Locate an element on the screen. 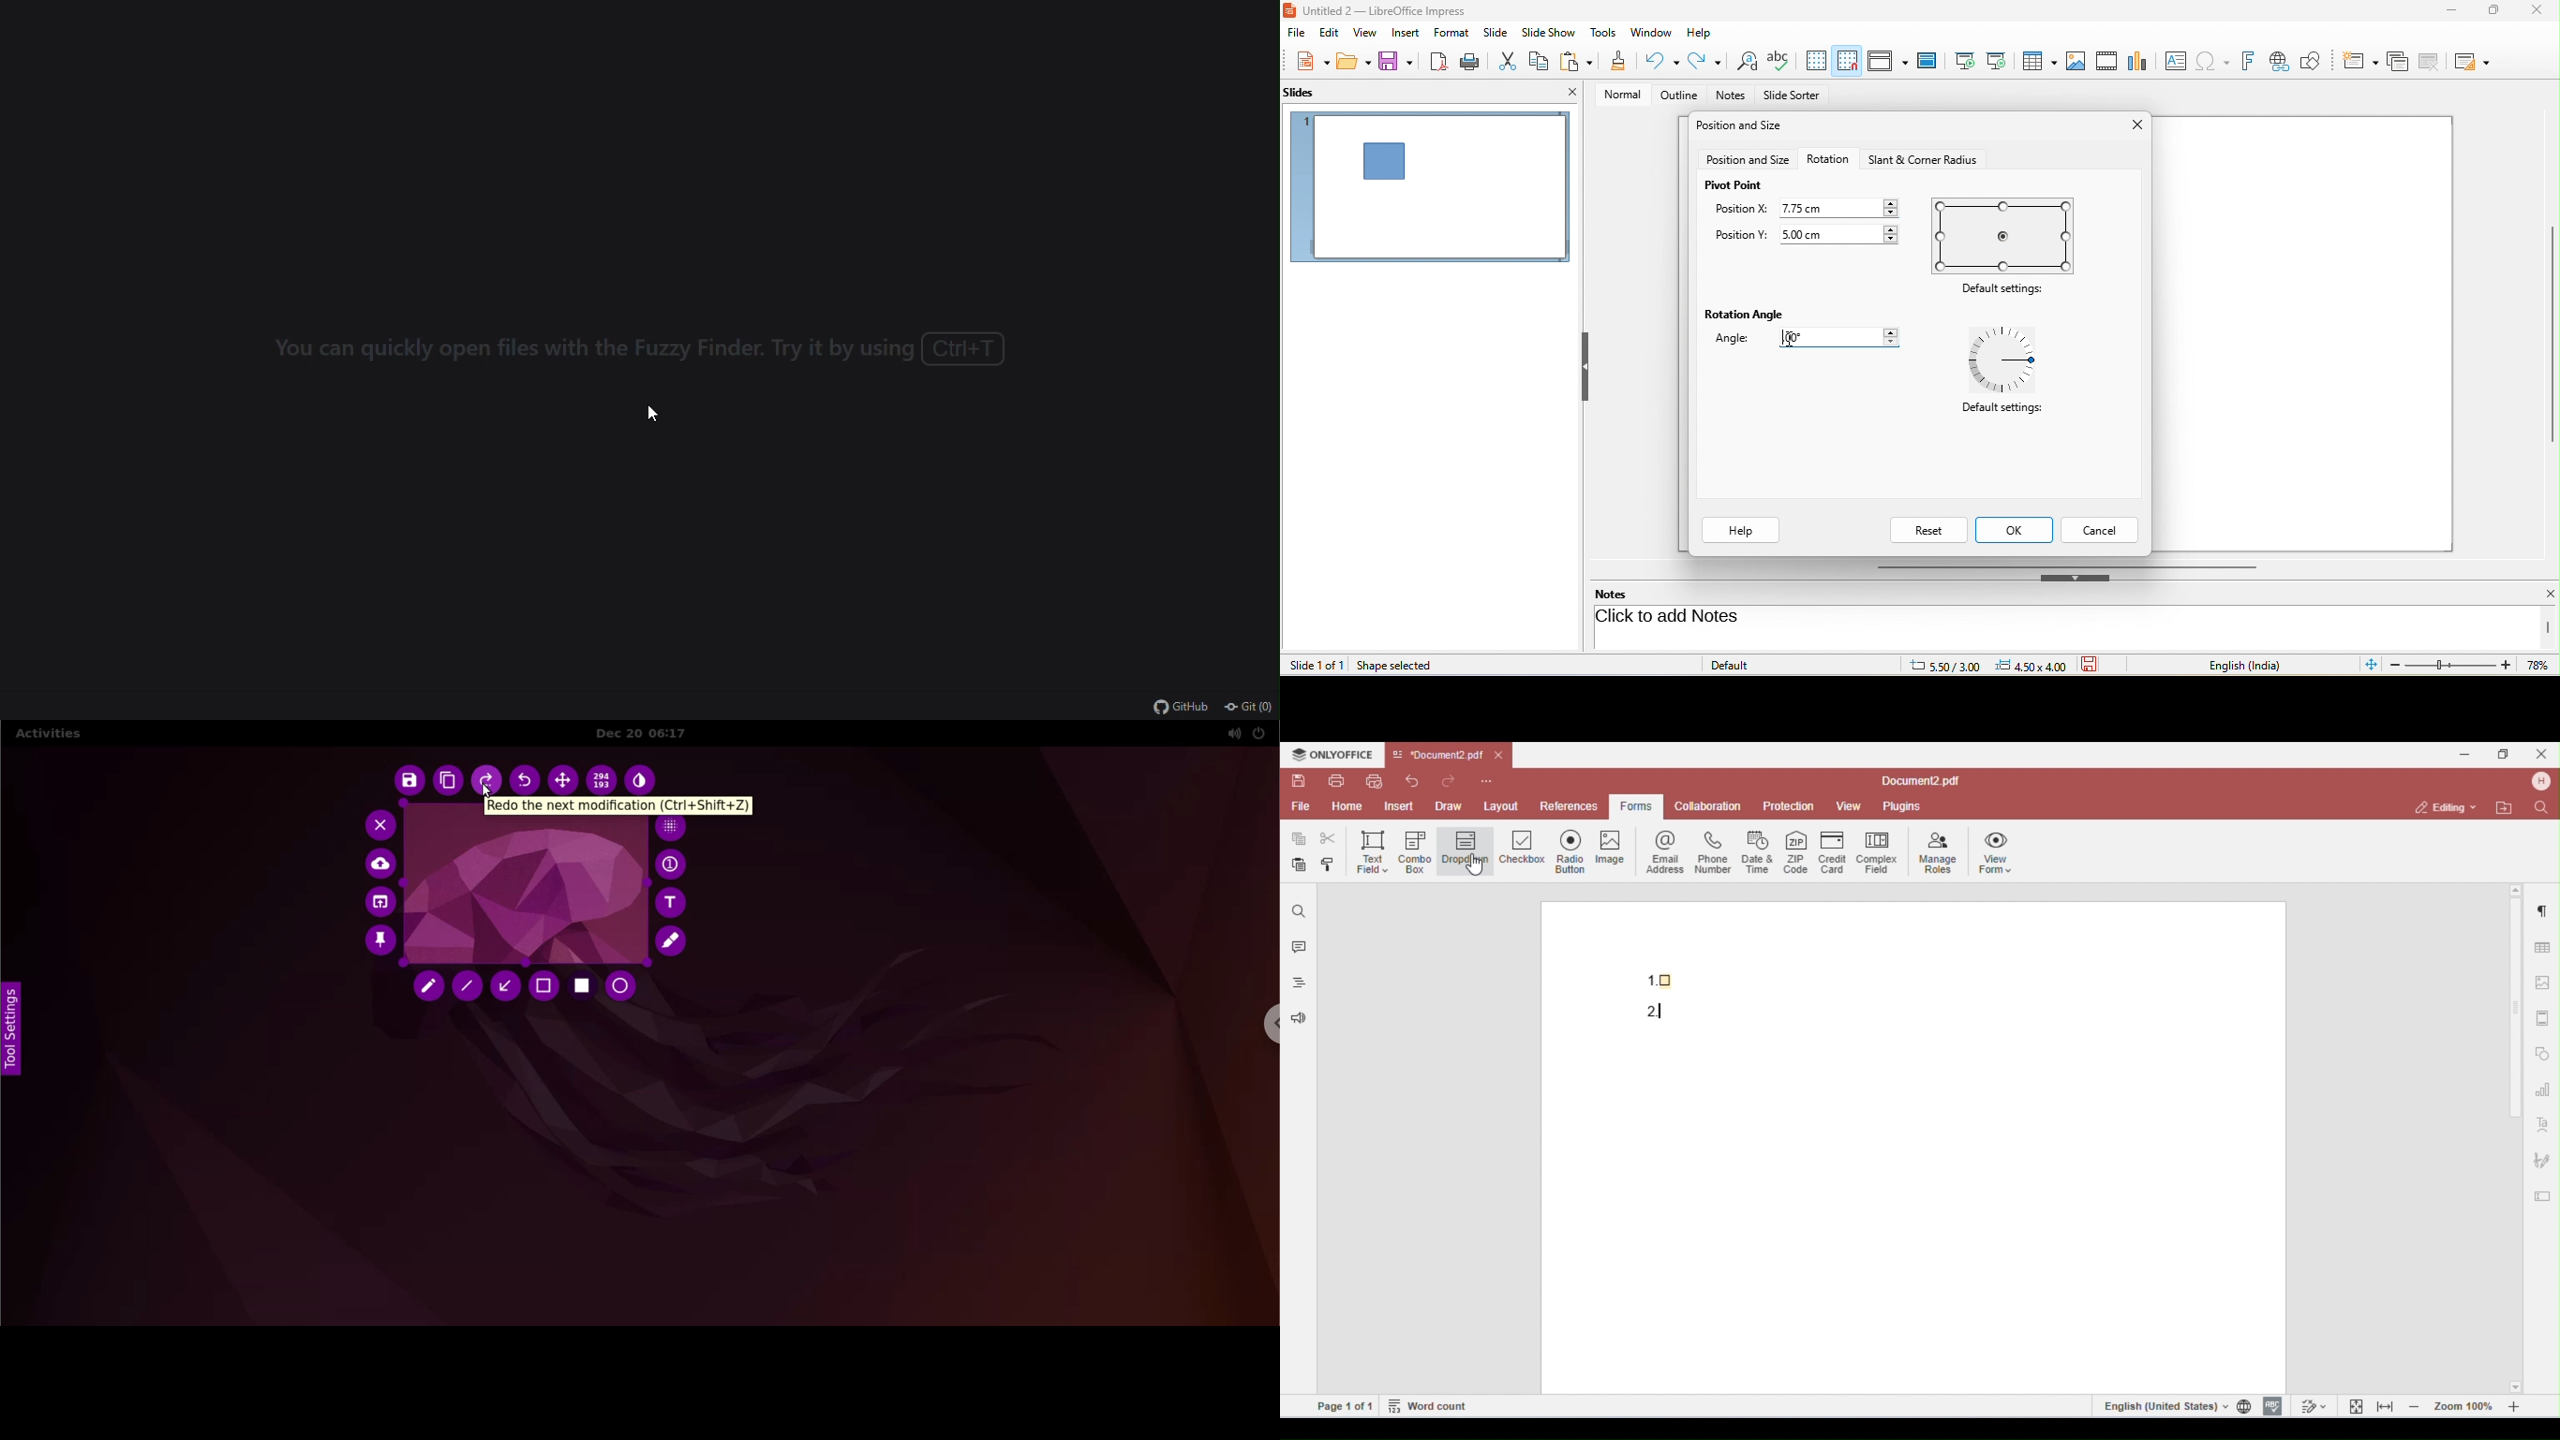 The image size is (2576, 1456). cut is located at coordinates (1510, 60).